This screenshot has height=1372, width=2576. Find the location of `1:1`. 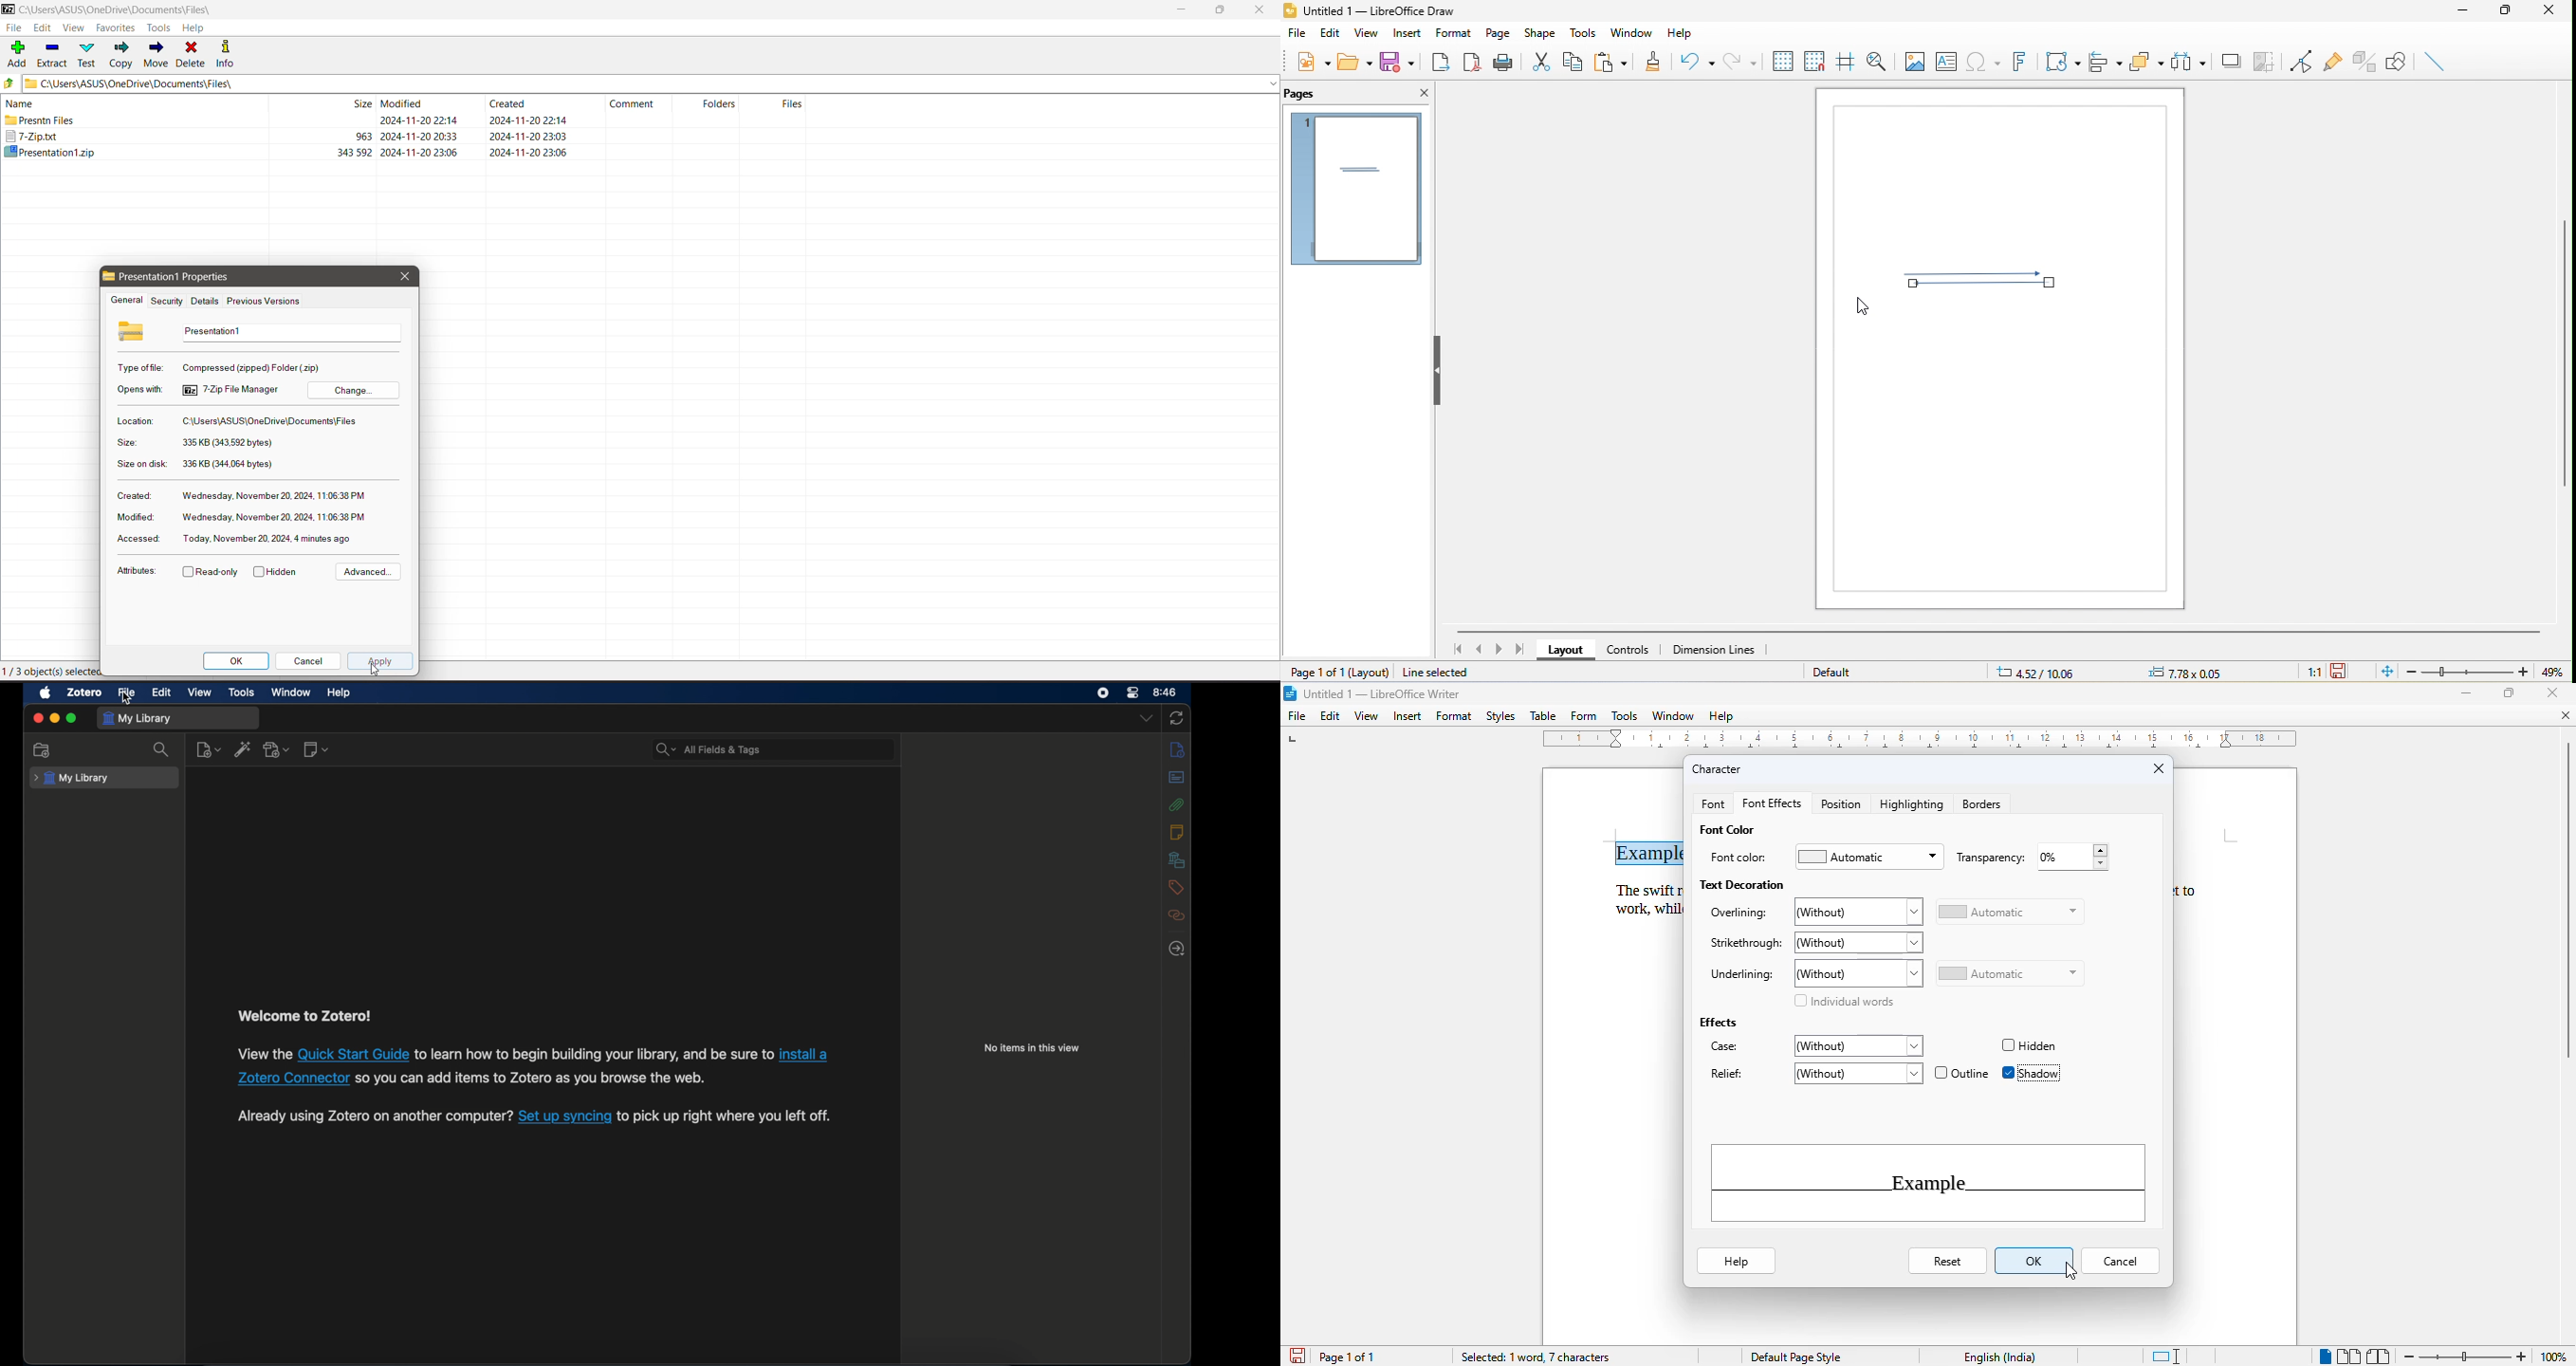

1:1 is located at coordinates (2309, 673).